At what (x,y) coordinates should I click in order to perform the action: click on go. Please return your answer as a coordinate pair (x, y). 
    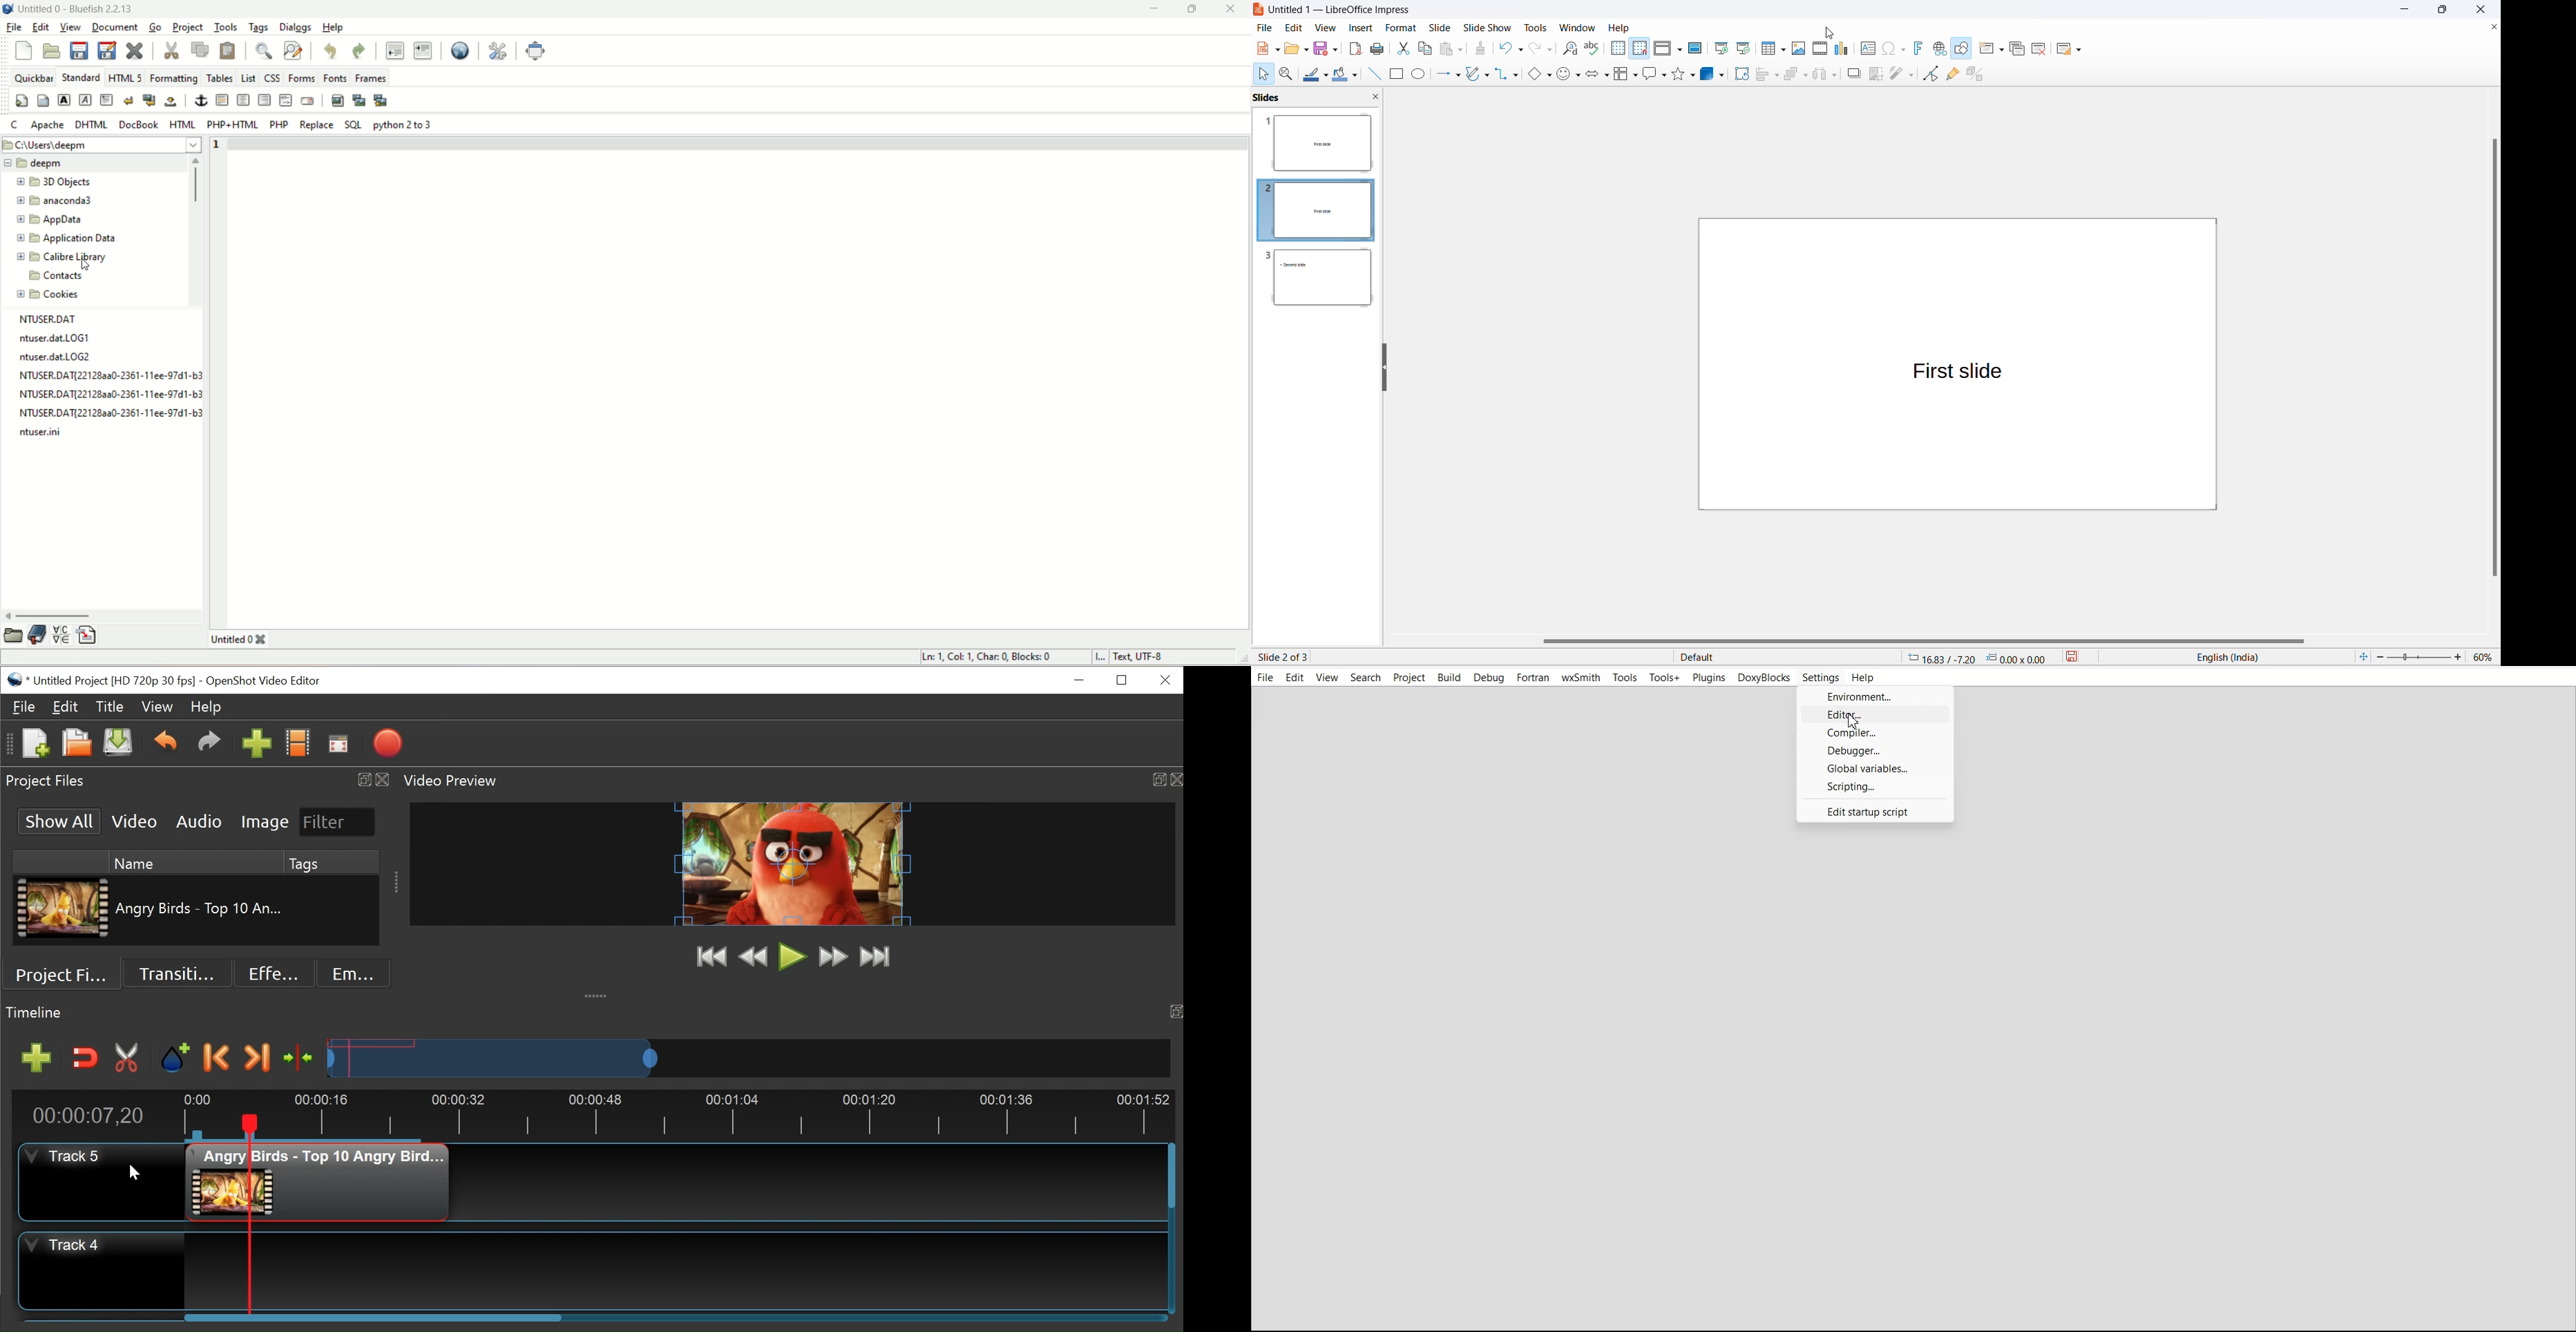
    Looking at the image, I should click on (154, 27).